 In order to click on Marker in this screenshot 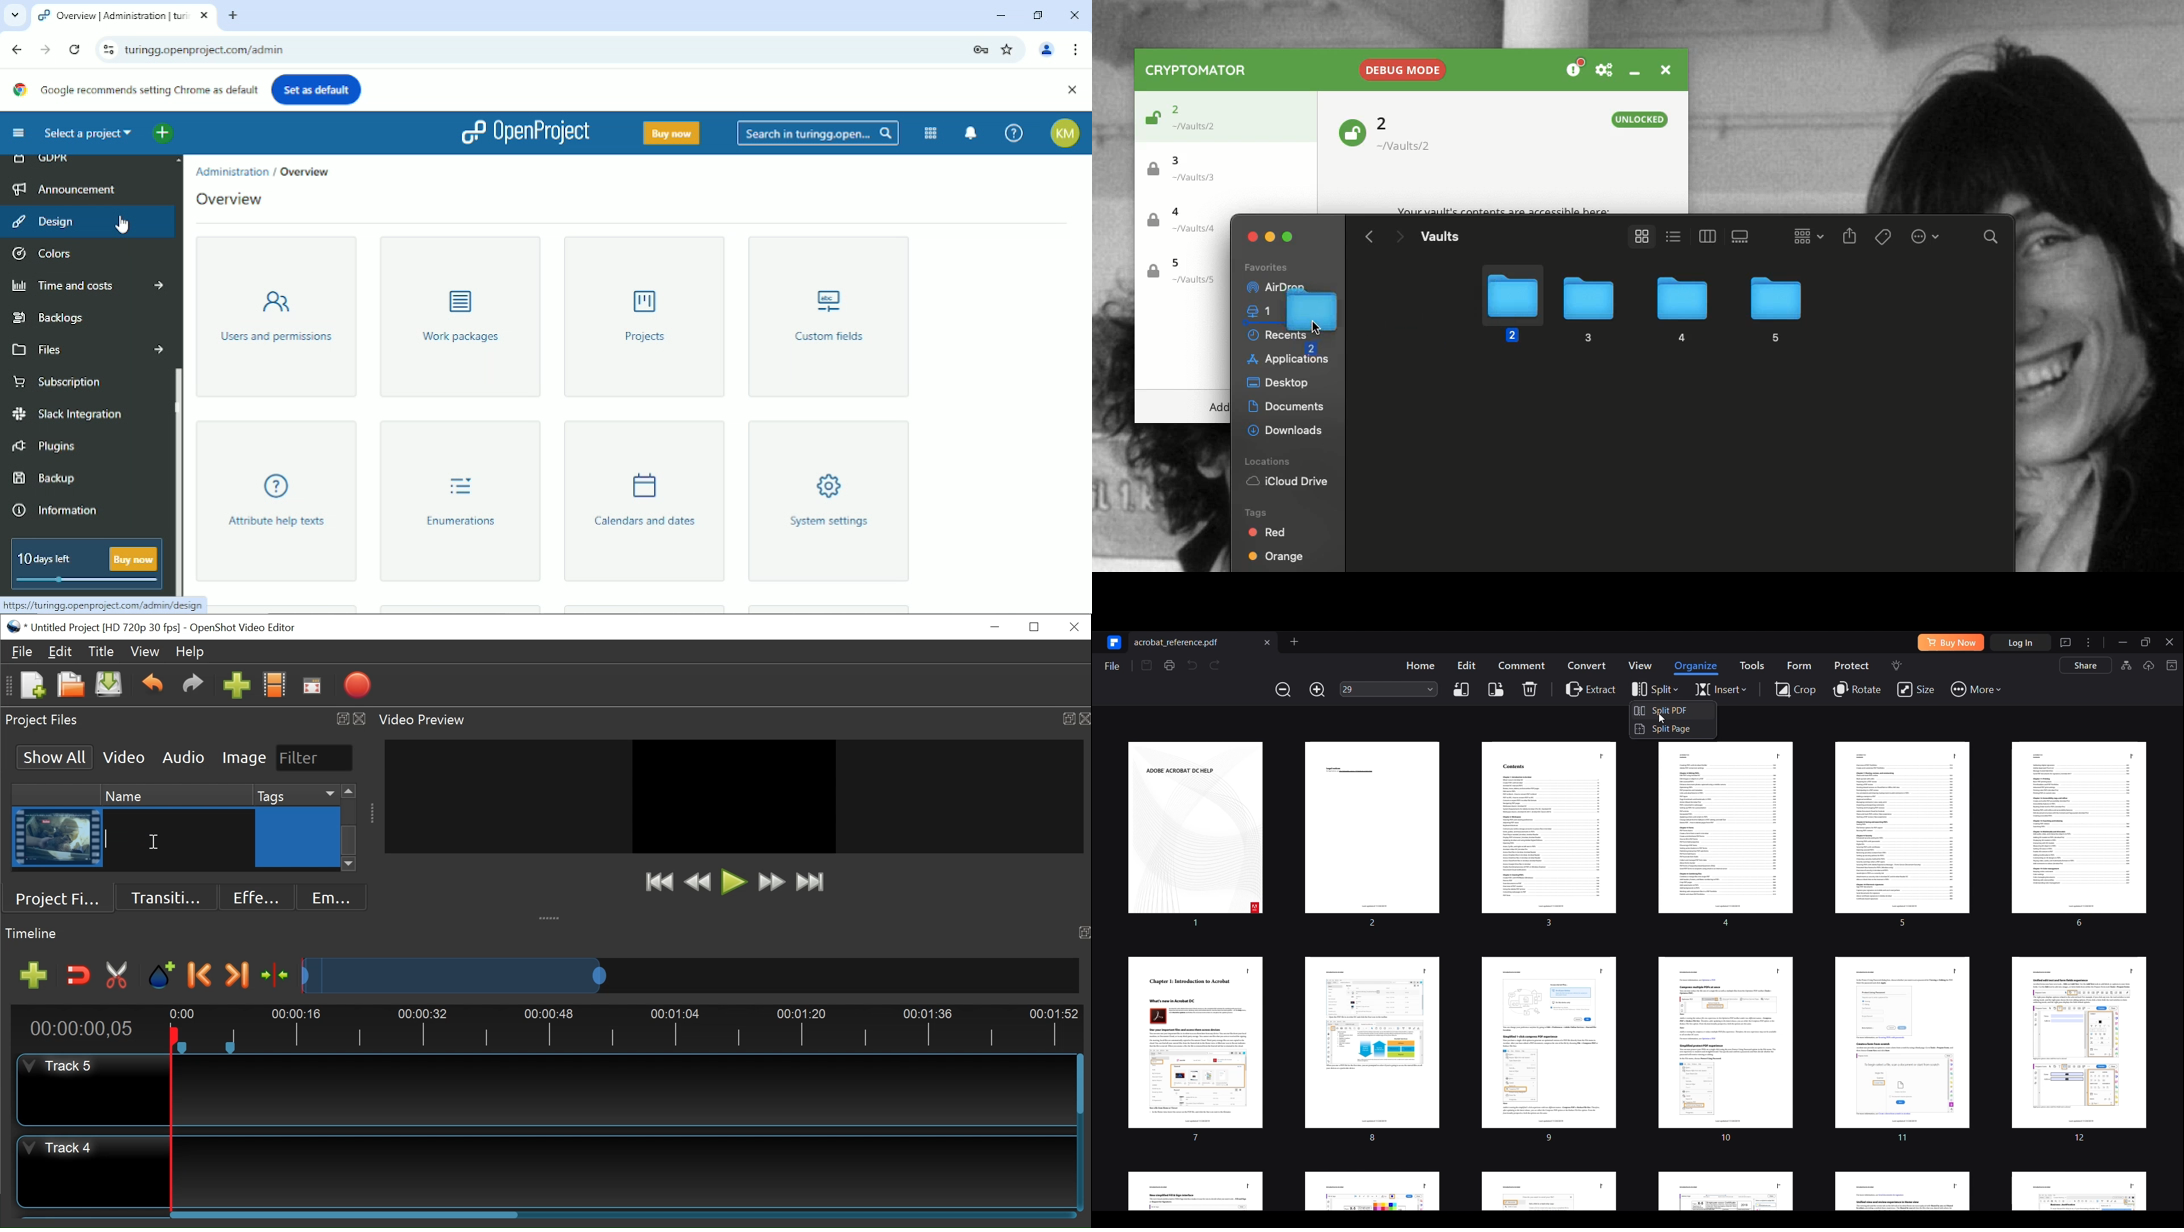, I will do `click(163, 976)`.